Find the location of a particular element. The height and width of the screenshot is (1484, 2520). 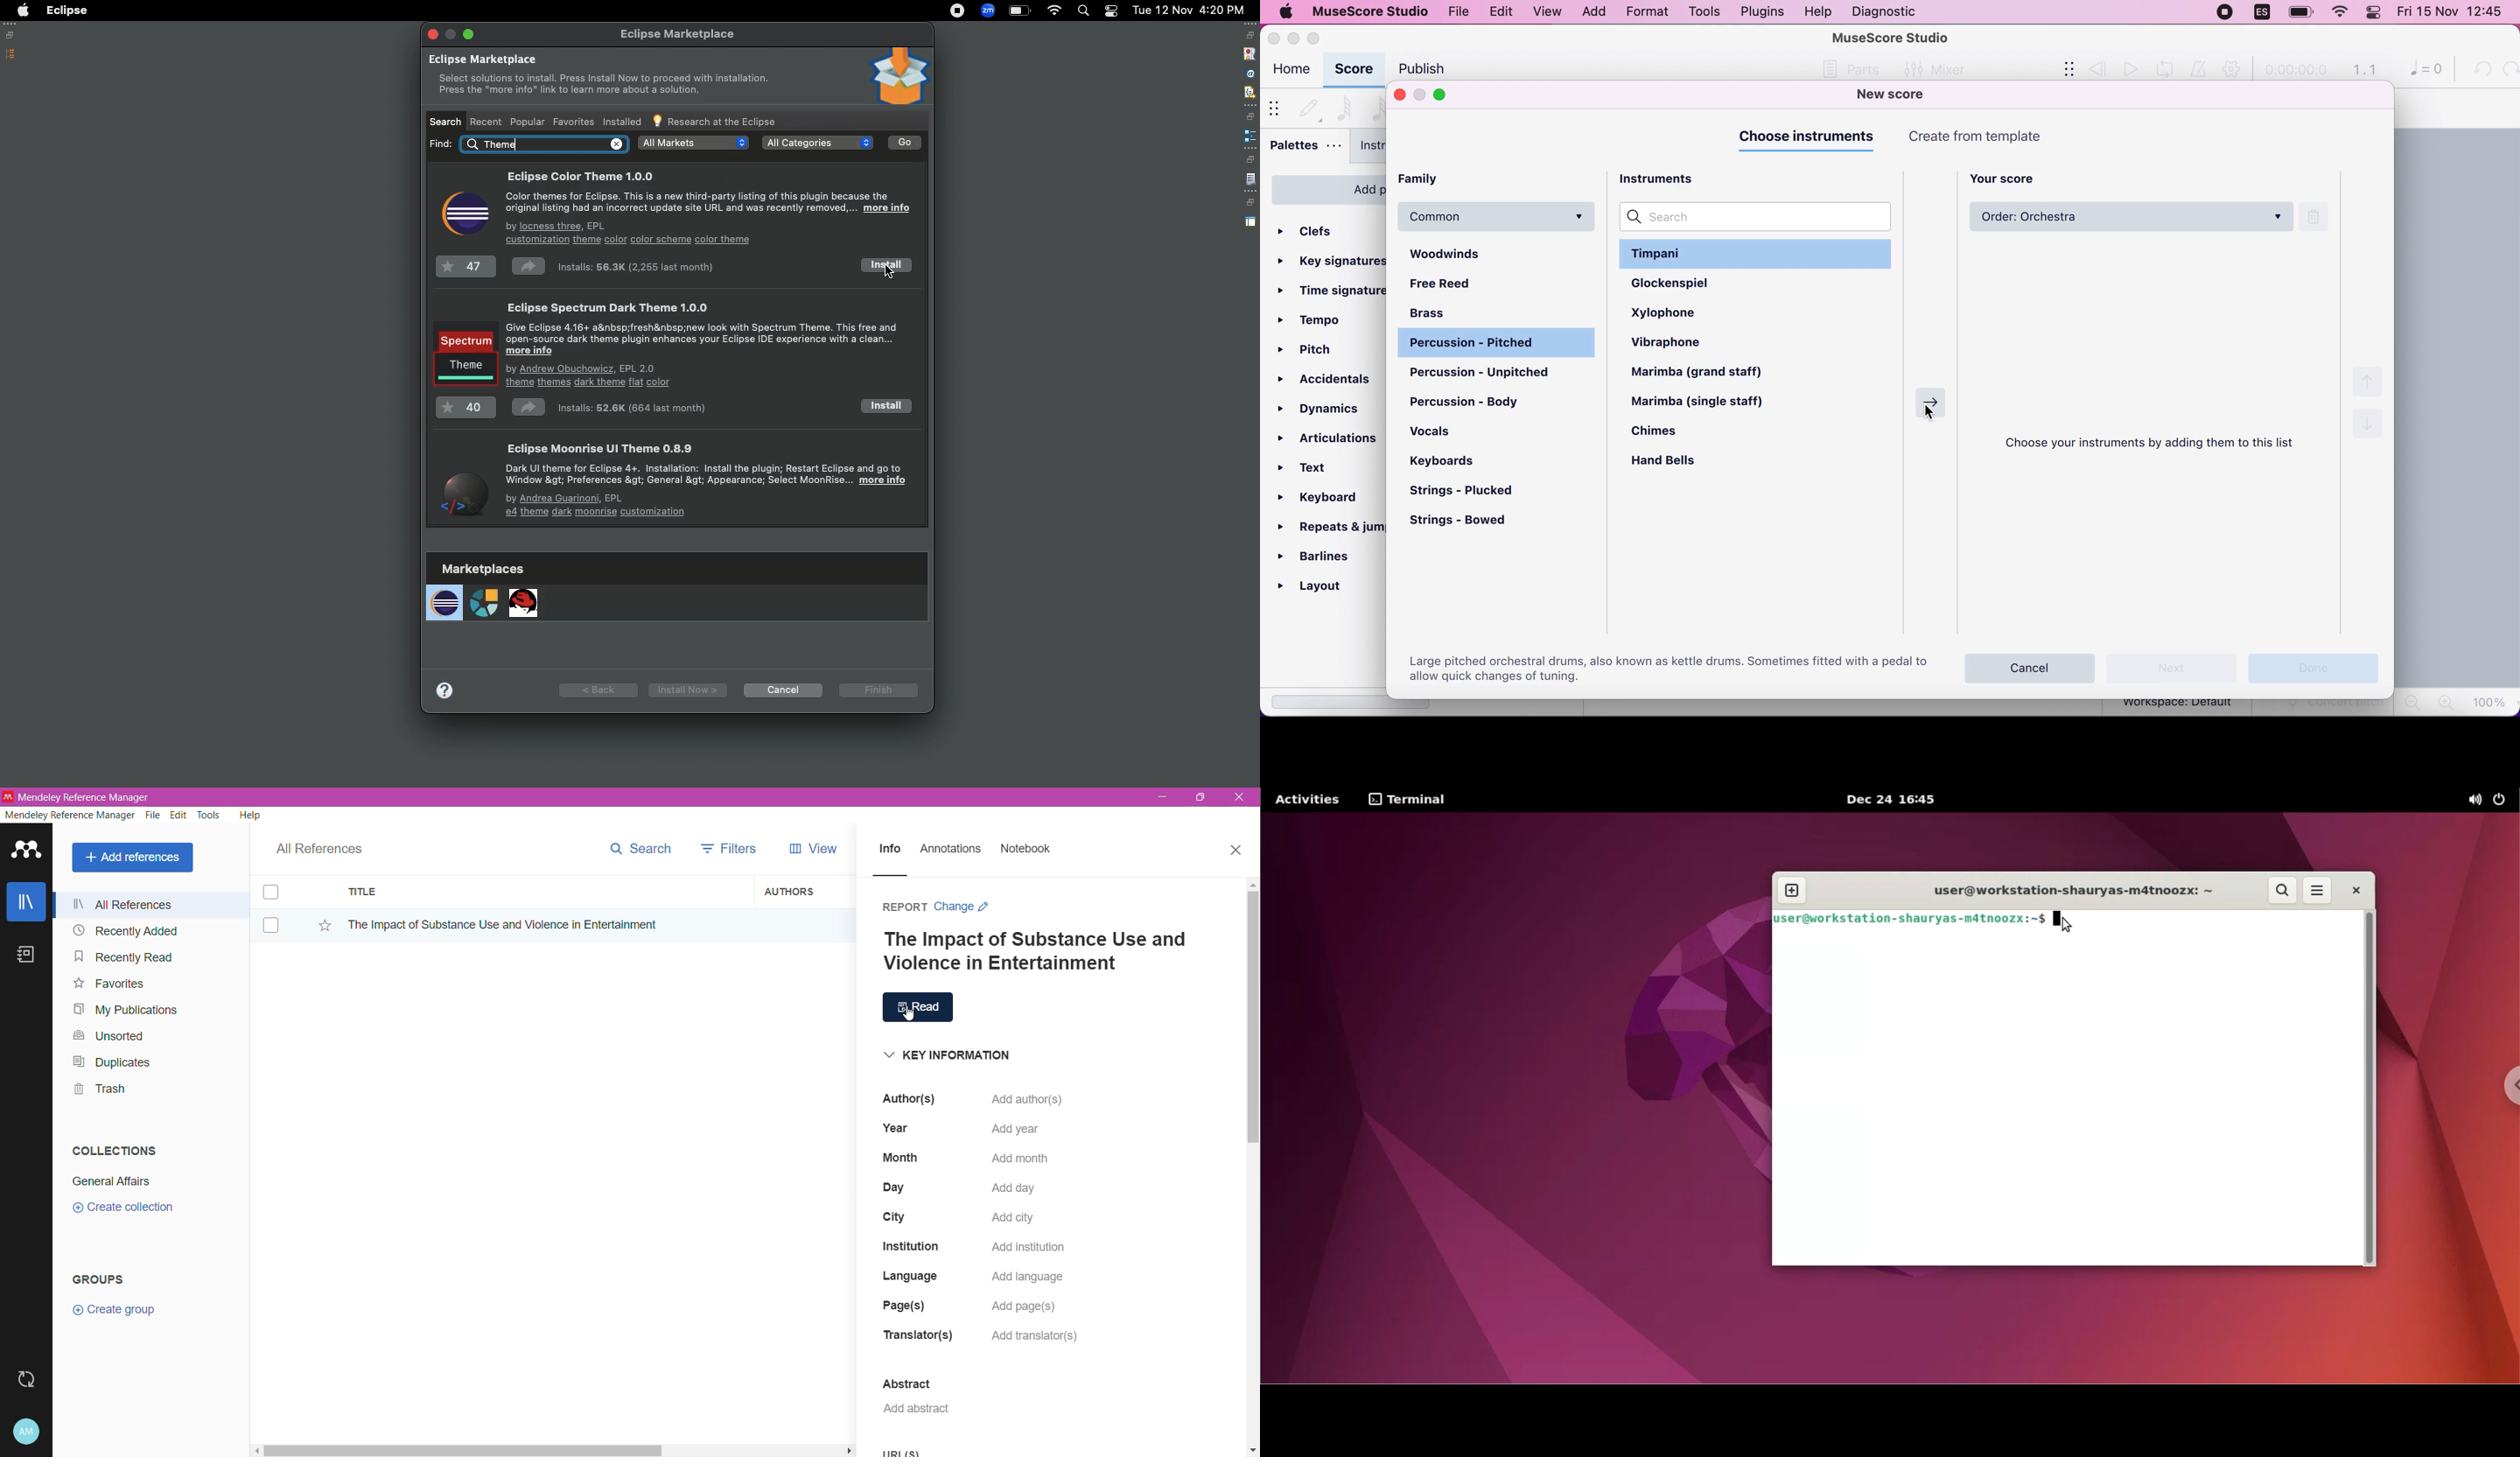

panel control is located at coordinates (2375, 13).